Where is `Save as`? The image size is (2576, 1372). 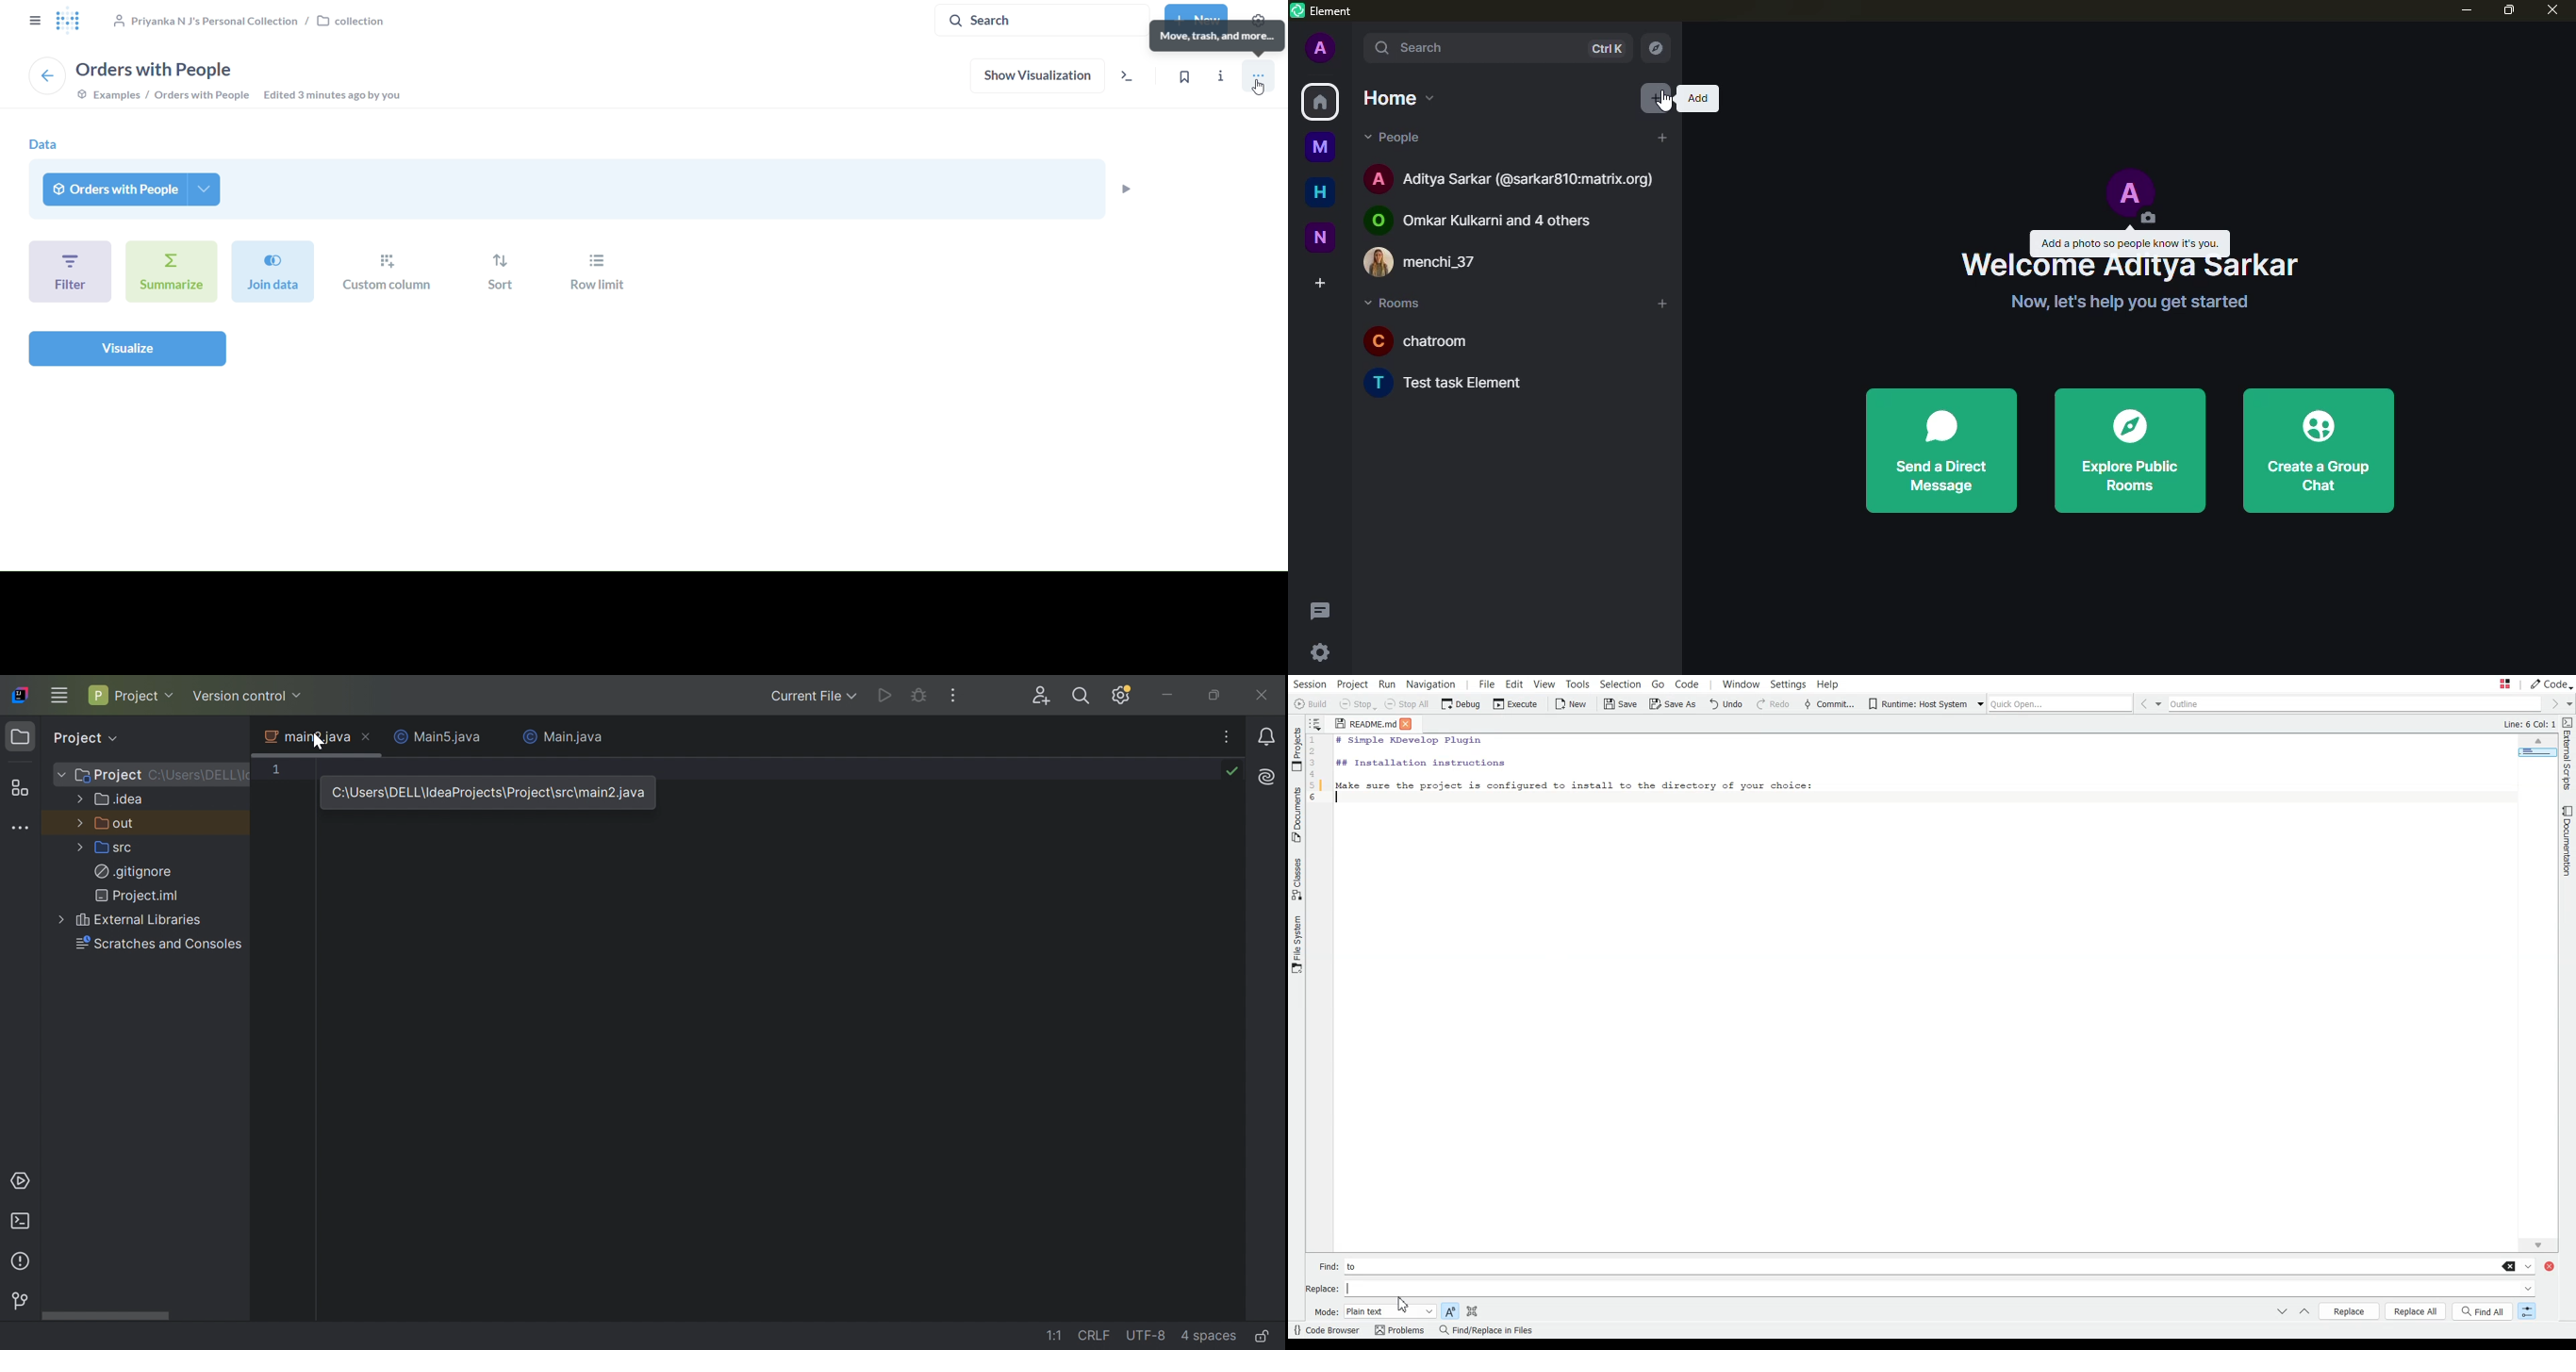
Save as is located at coordinates (1672, 705).